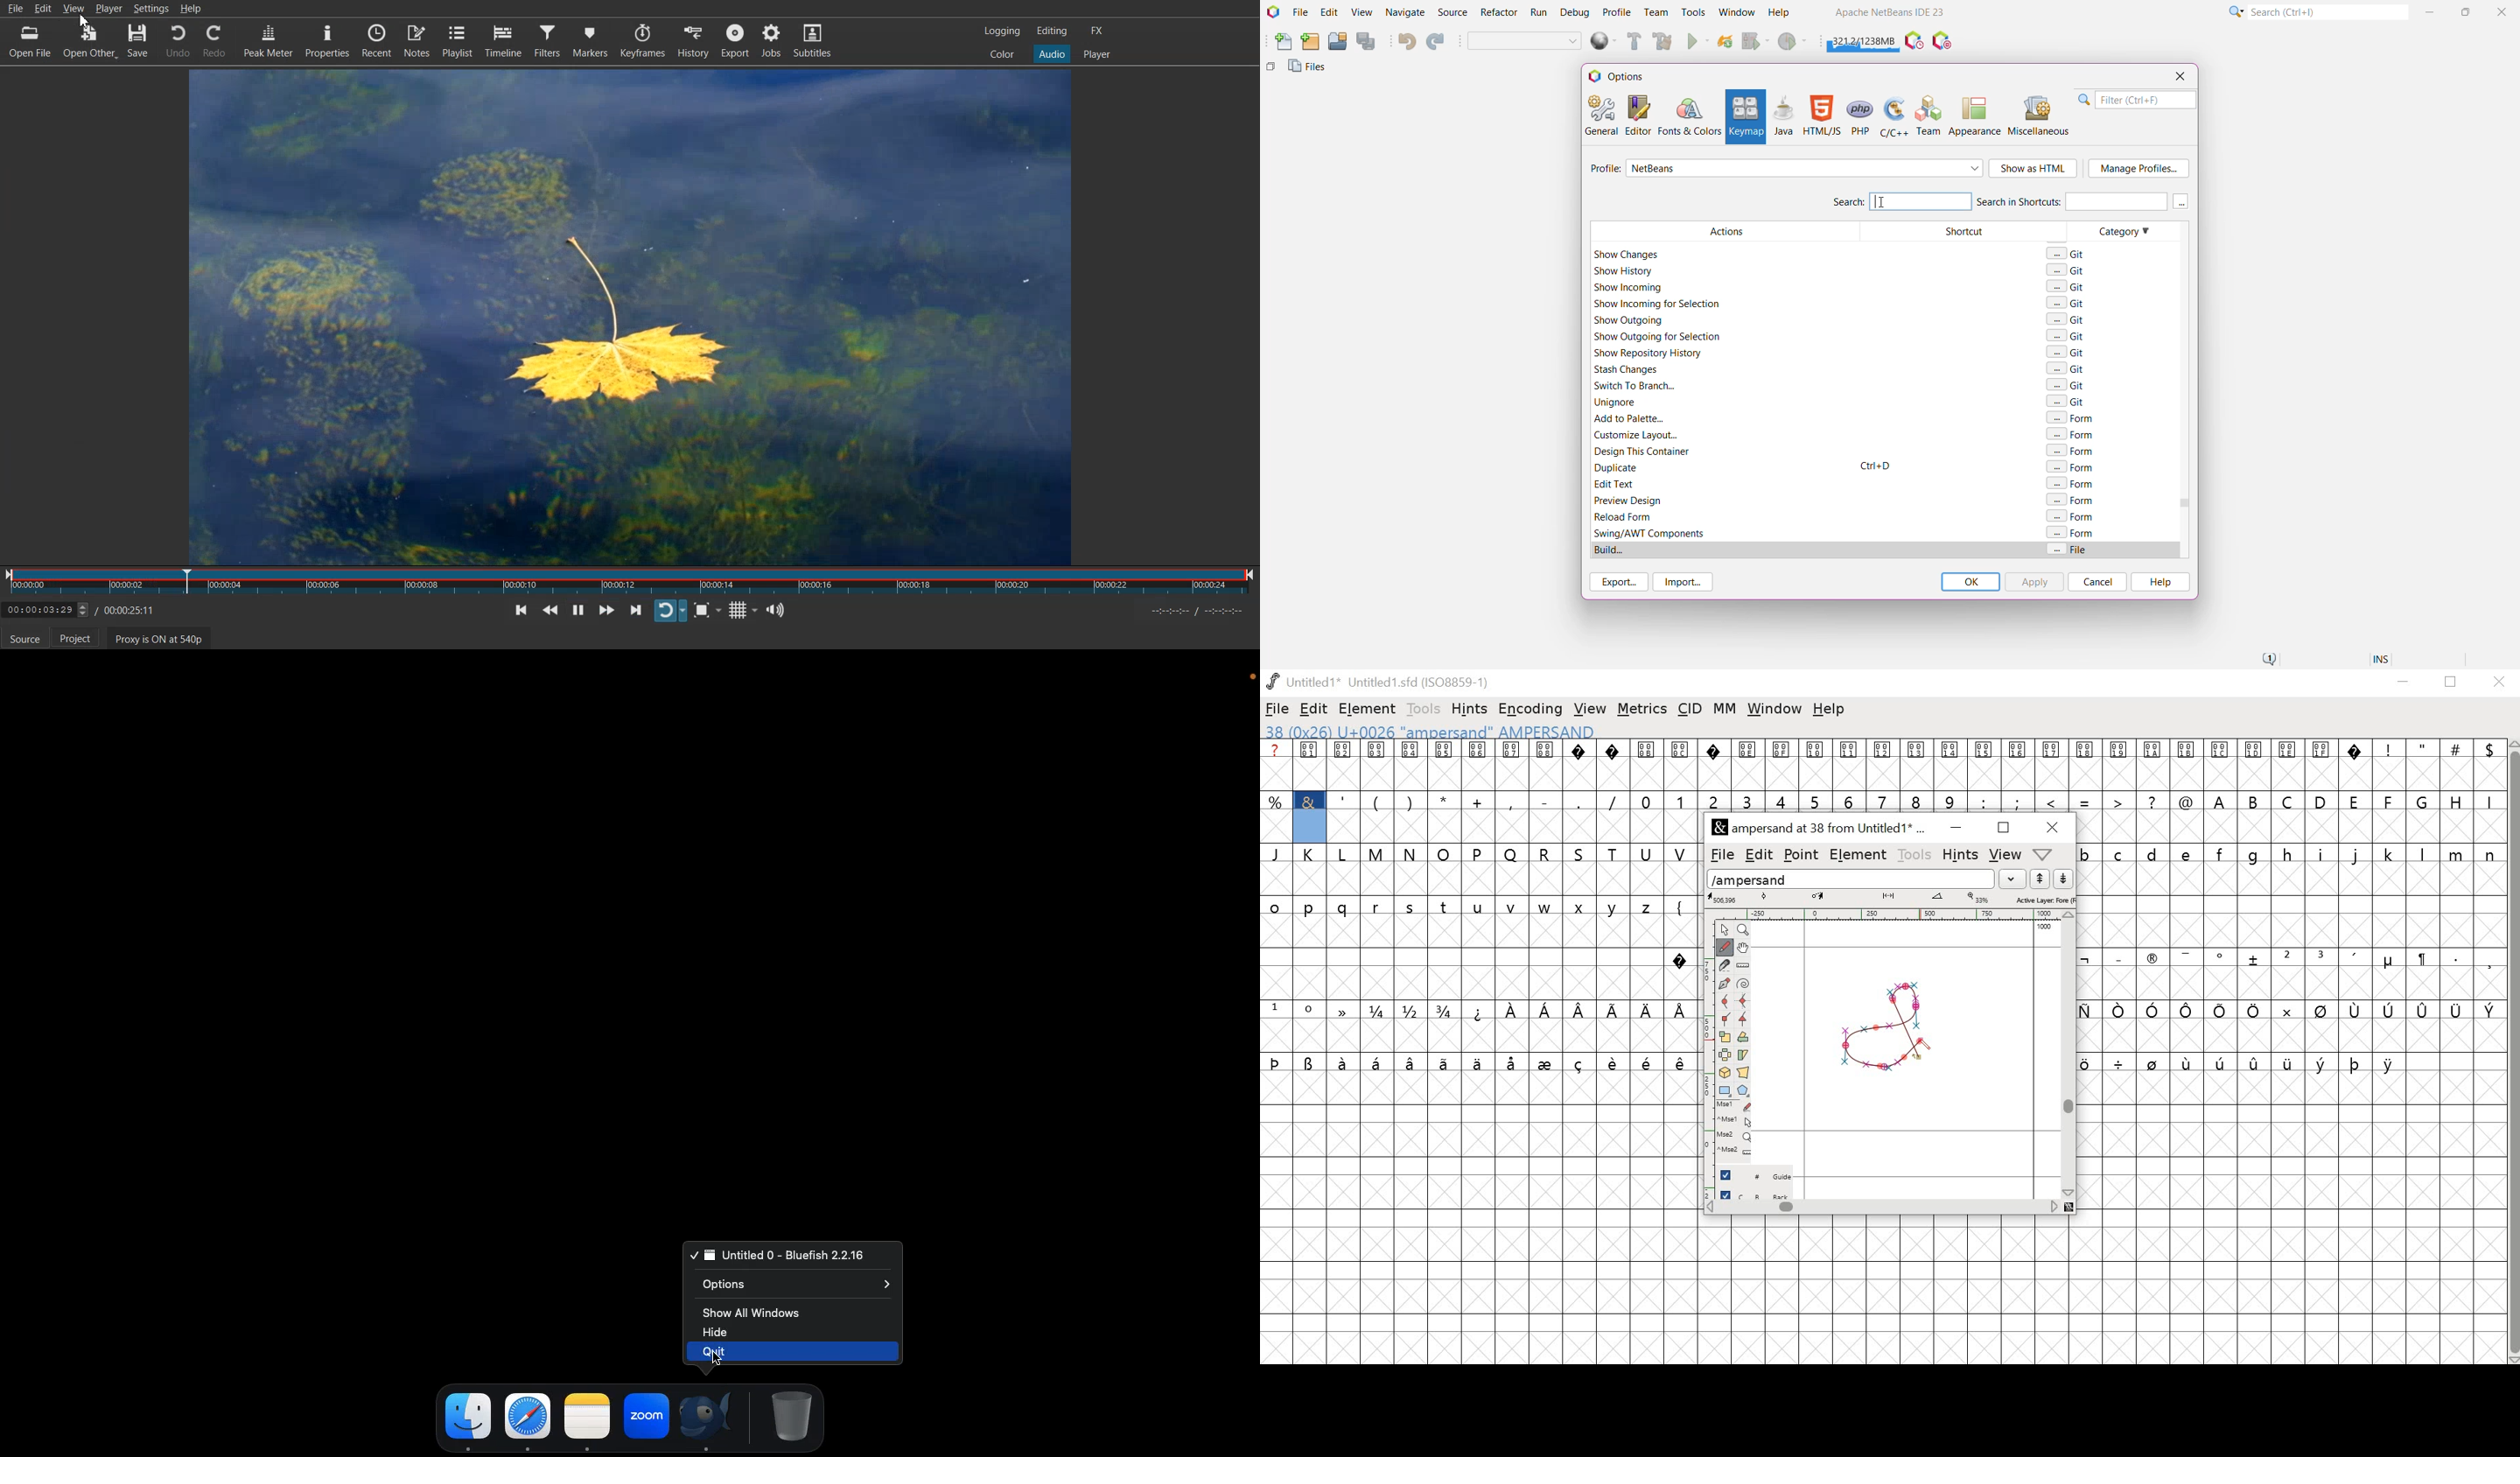 The height and width of the screenshot is (1484, 2520). Describe the element at coordinates (1580, 1063) in the screenshot. I see `symbol` at that location.